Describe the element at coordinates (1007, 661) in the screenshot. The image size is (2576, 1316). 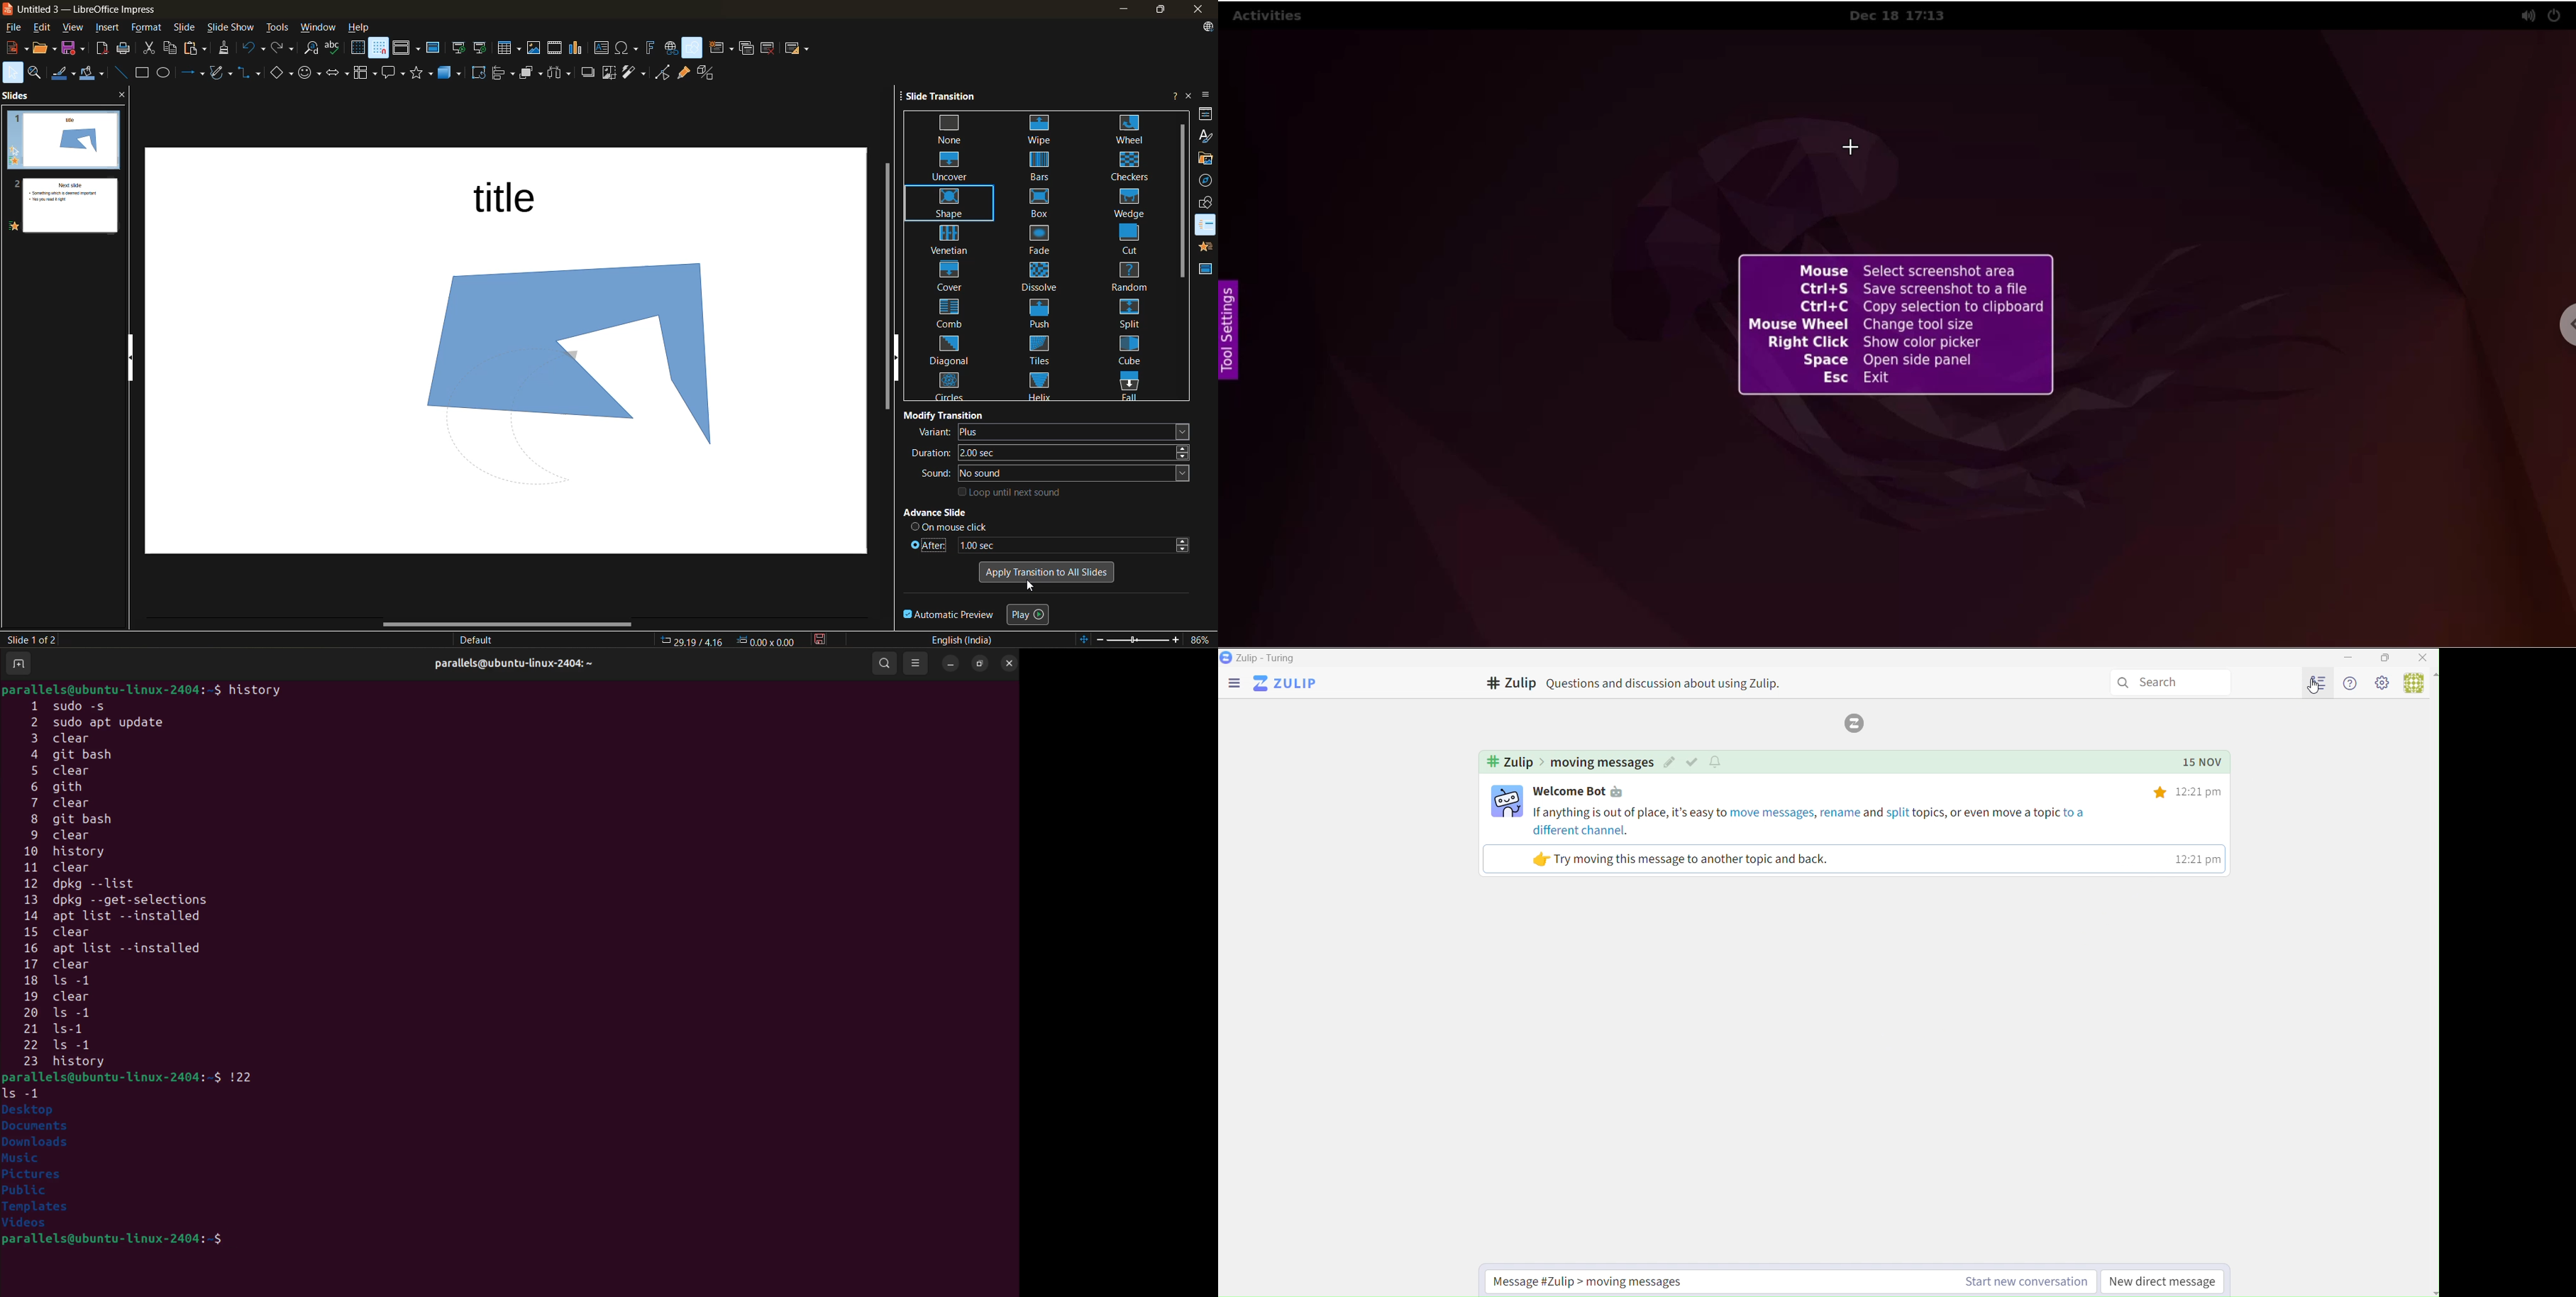
I see `close` at that location.